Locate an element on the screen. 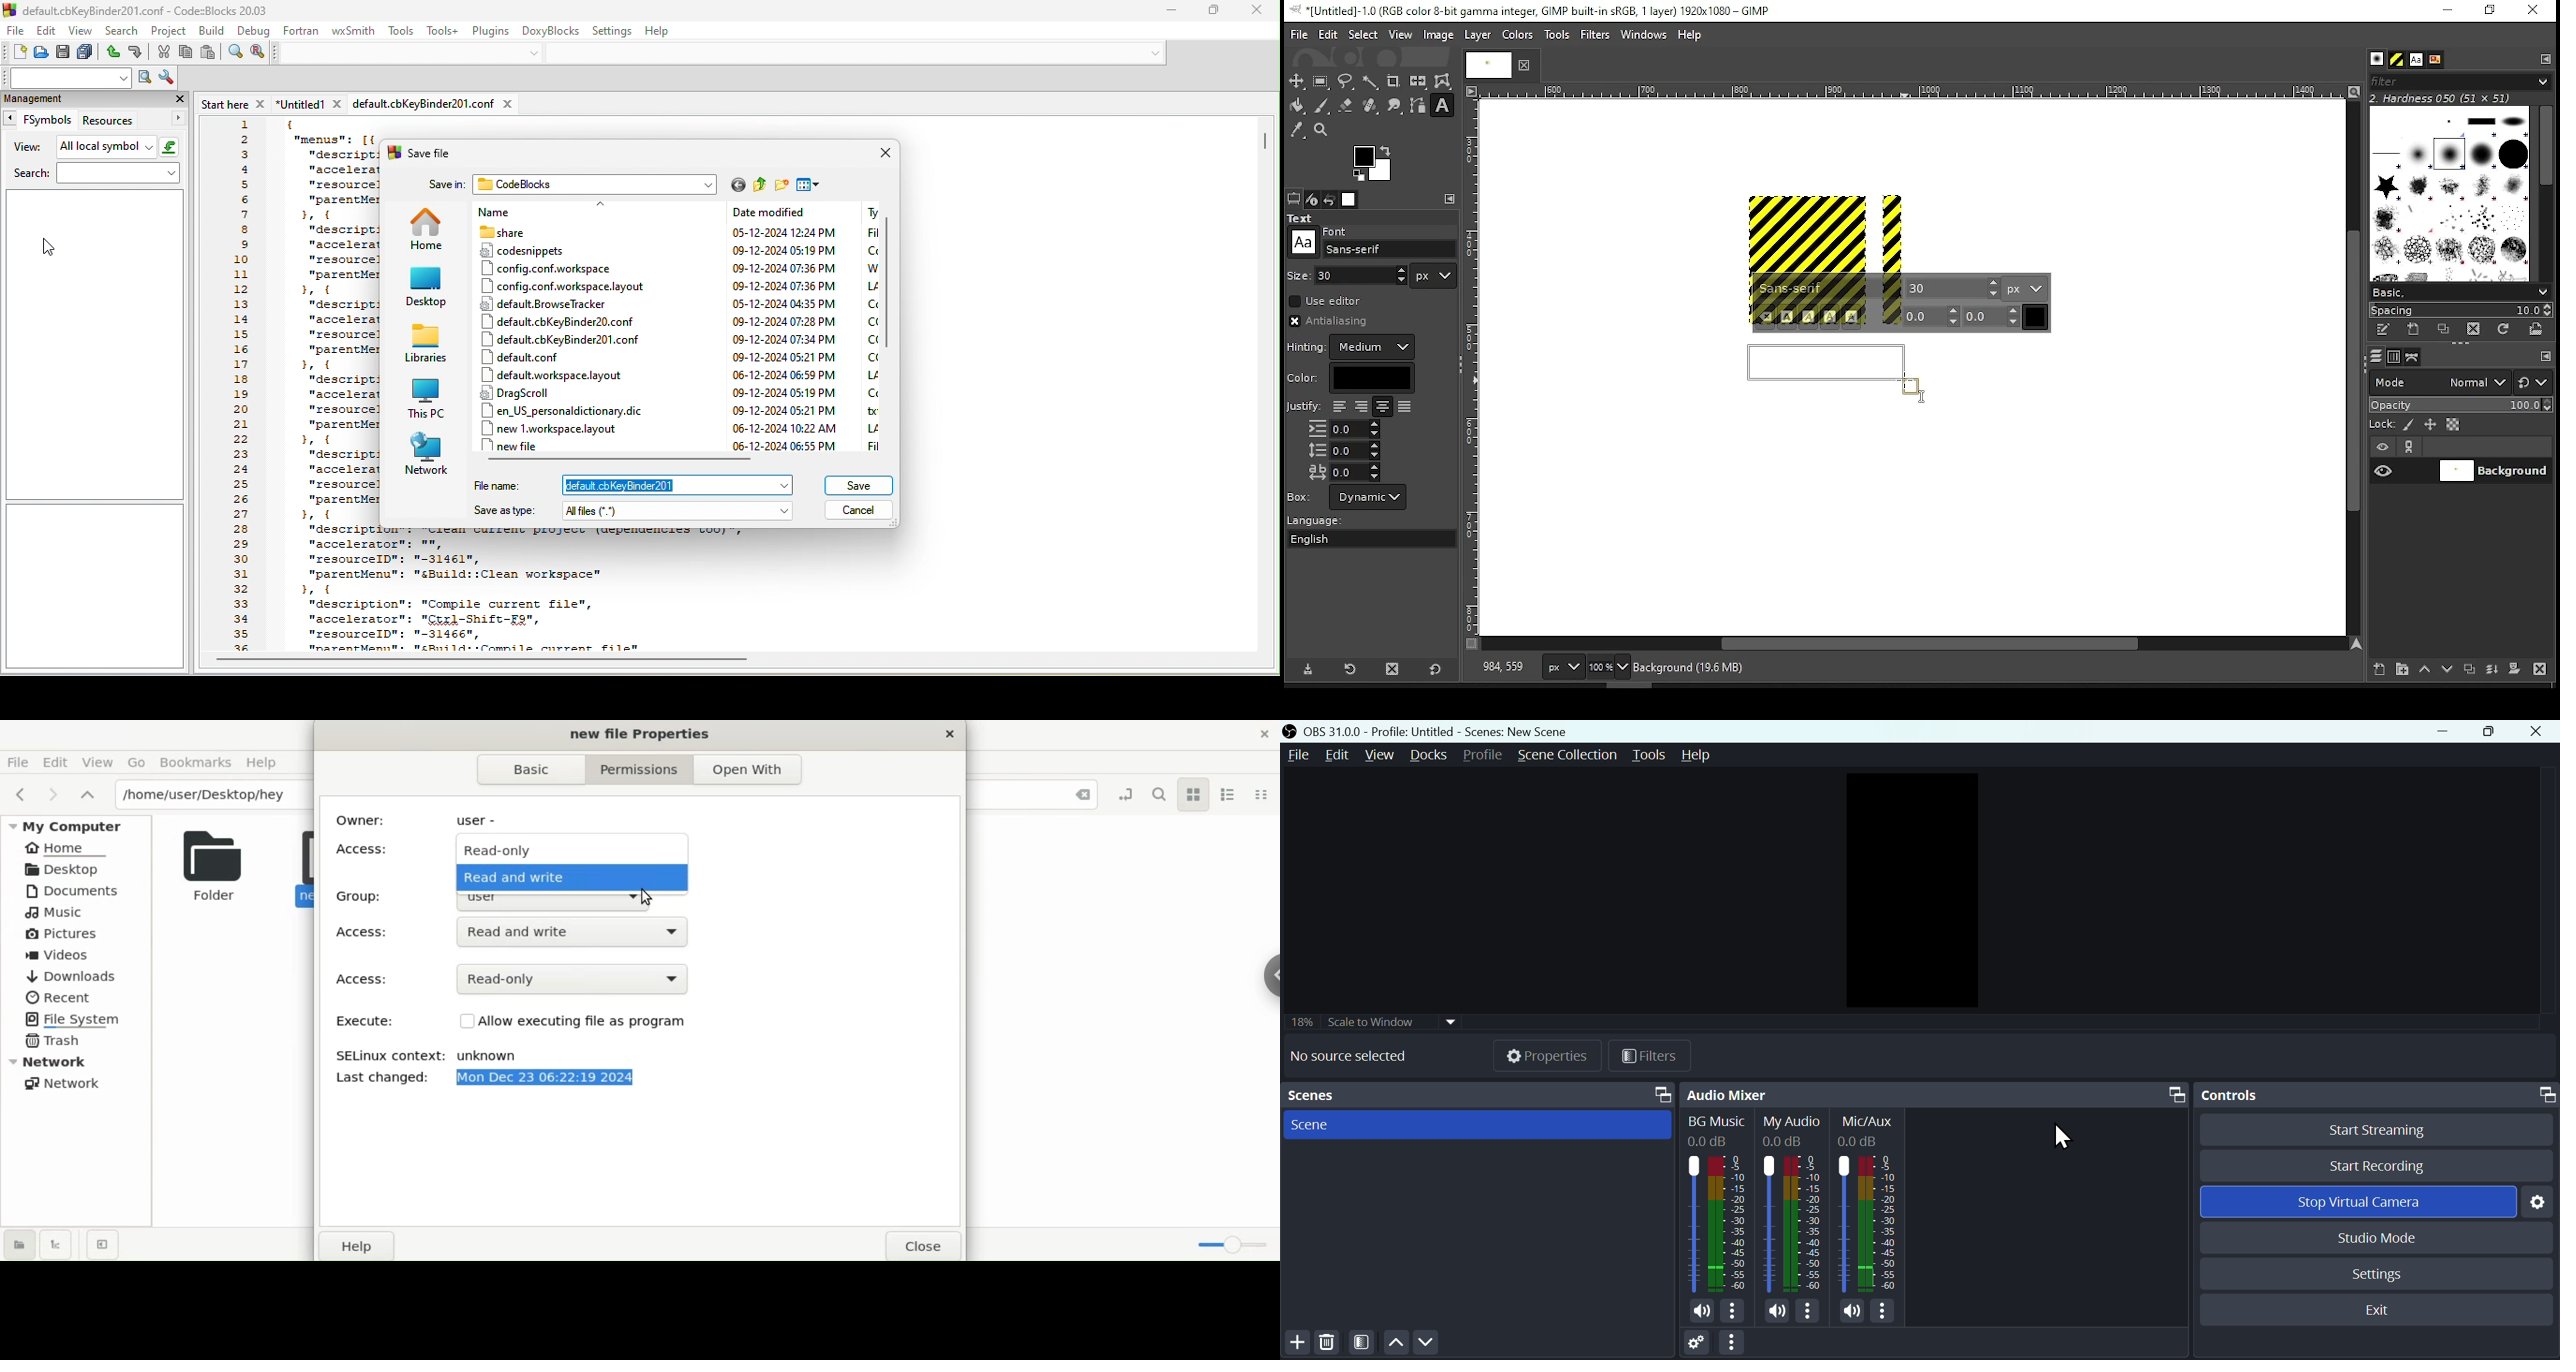 This screenshot has width=2576, height=1372. font color is located at coordinates (2036, 317).